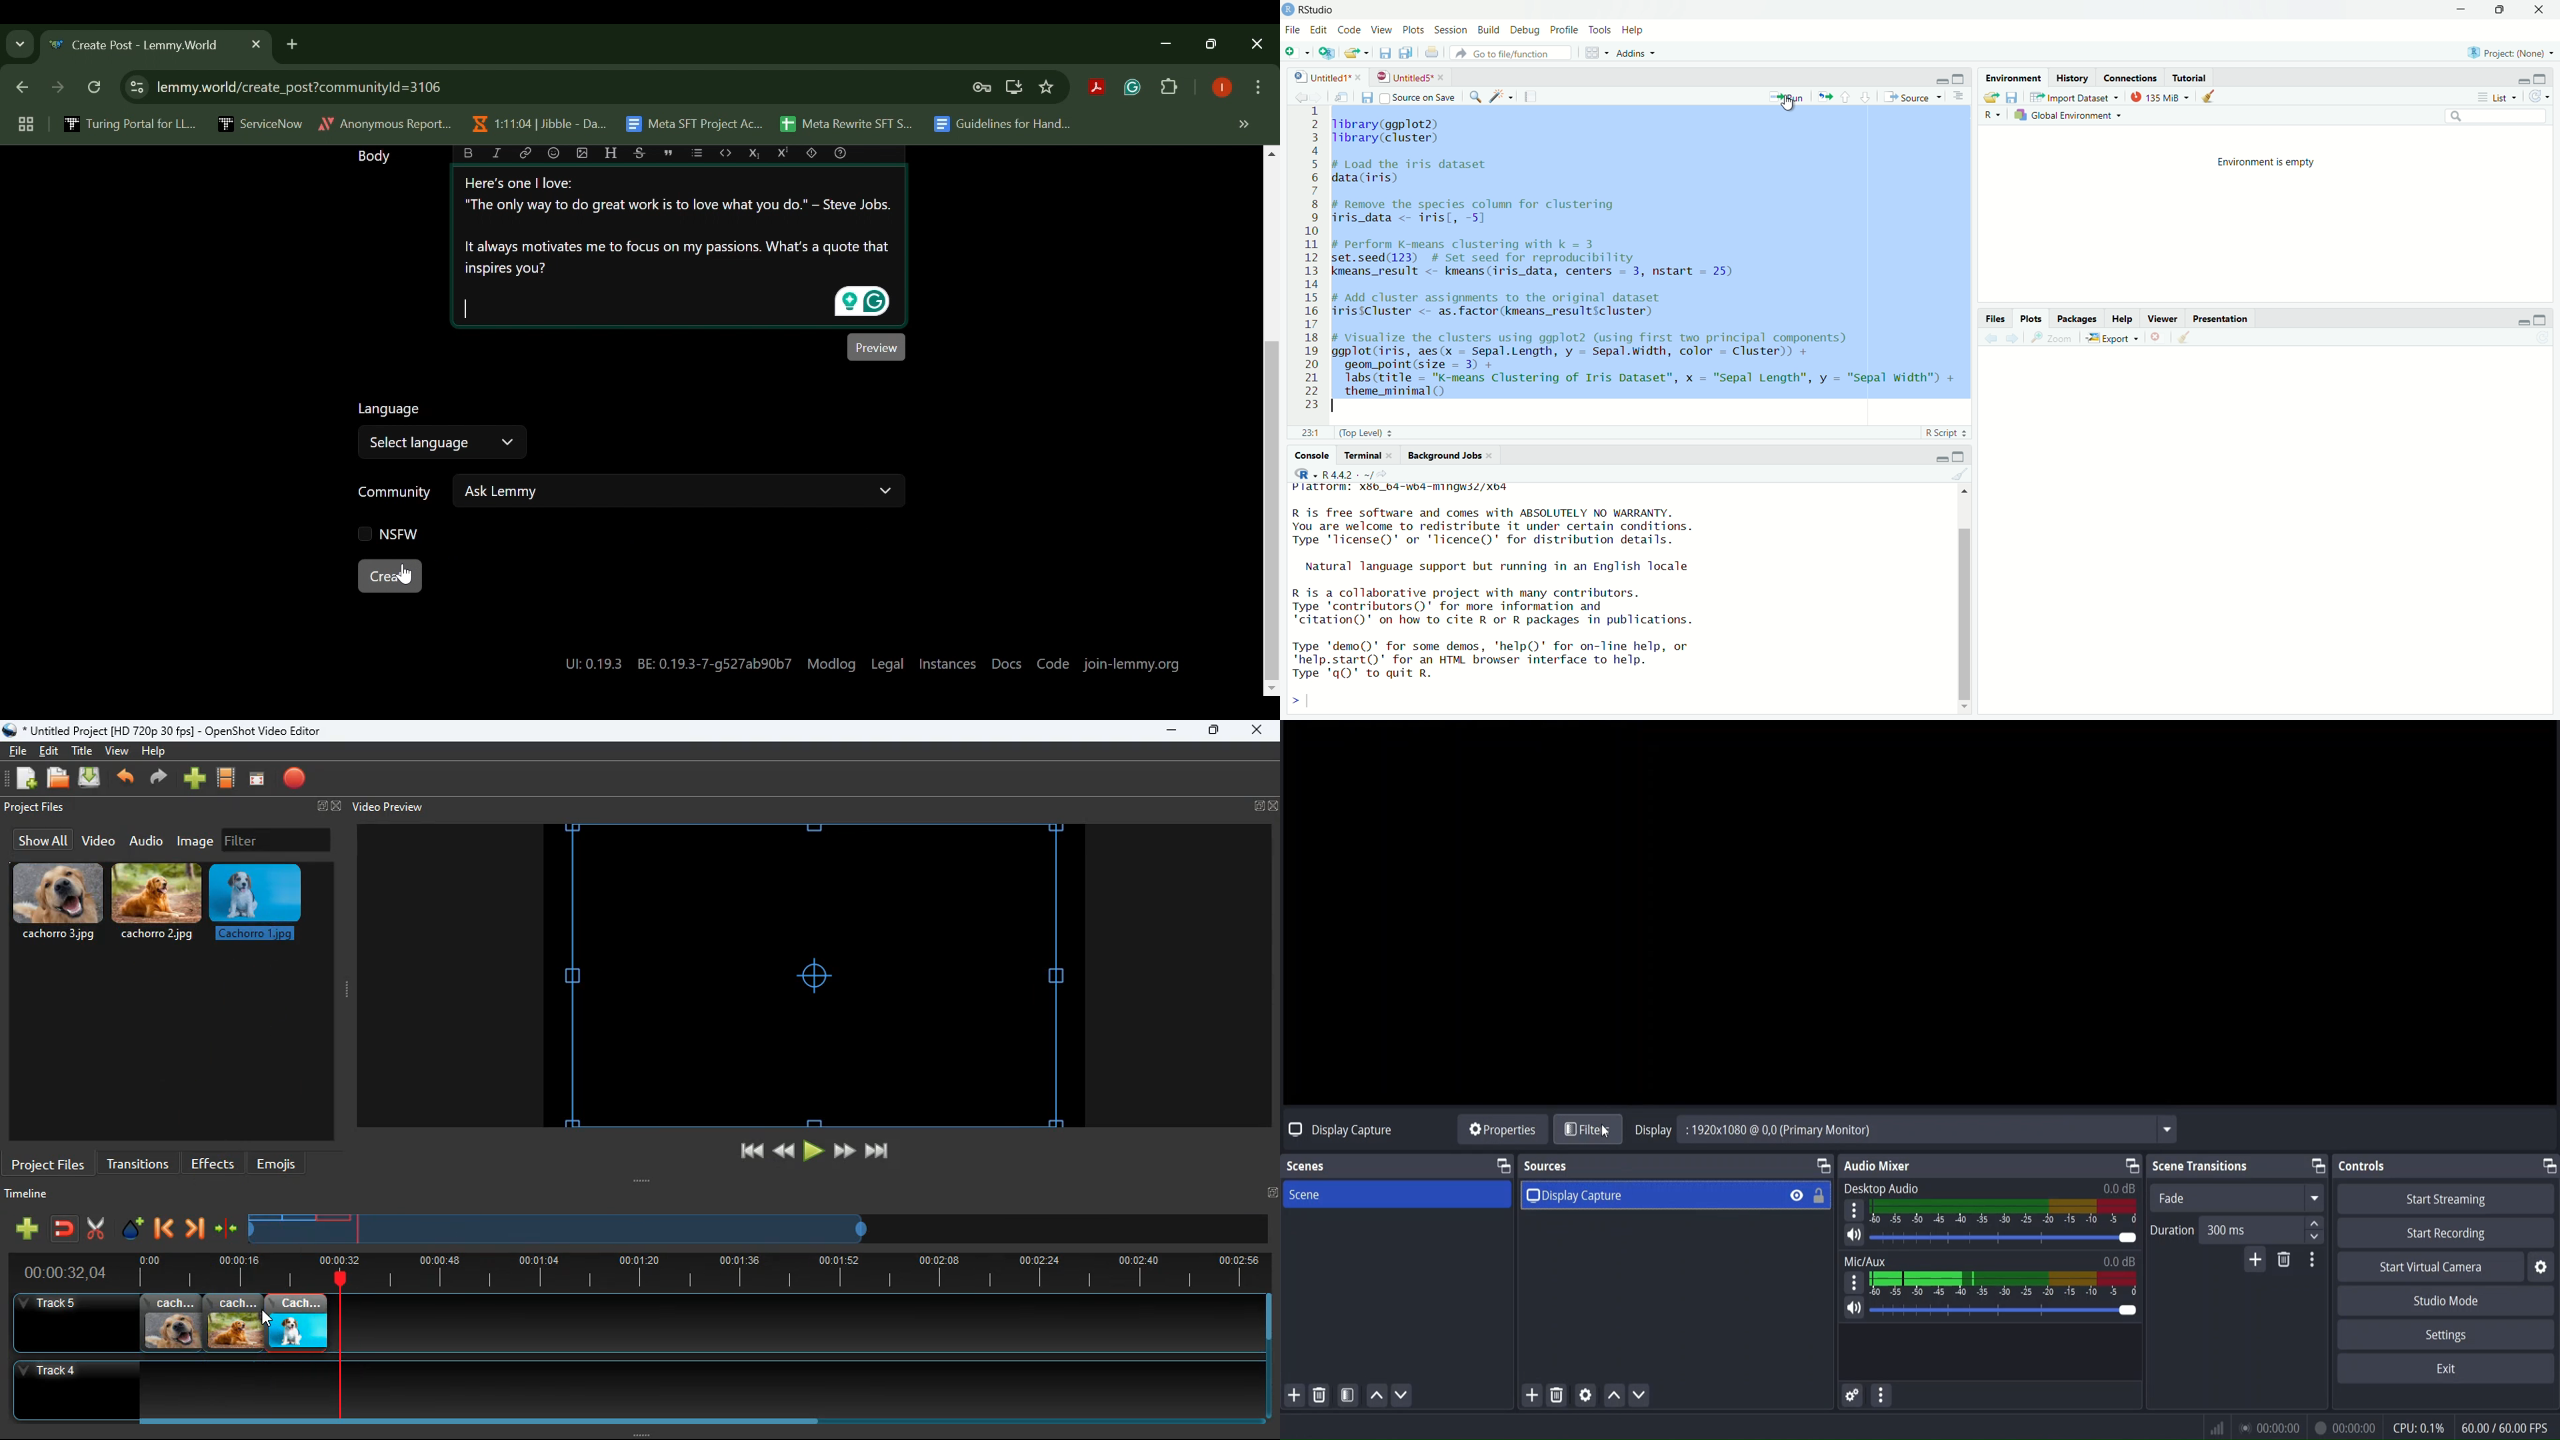 This screenshot has width=2576, height=1456. I want to click on settings, so click(2541, 1267).